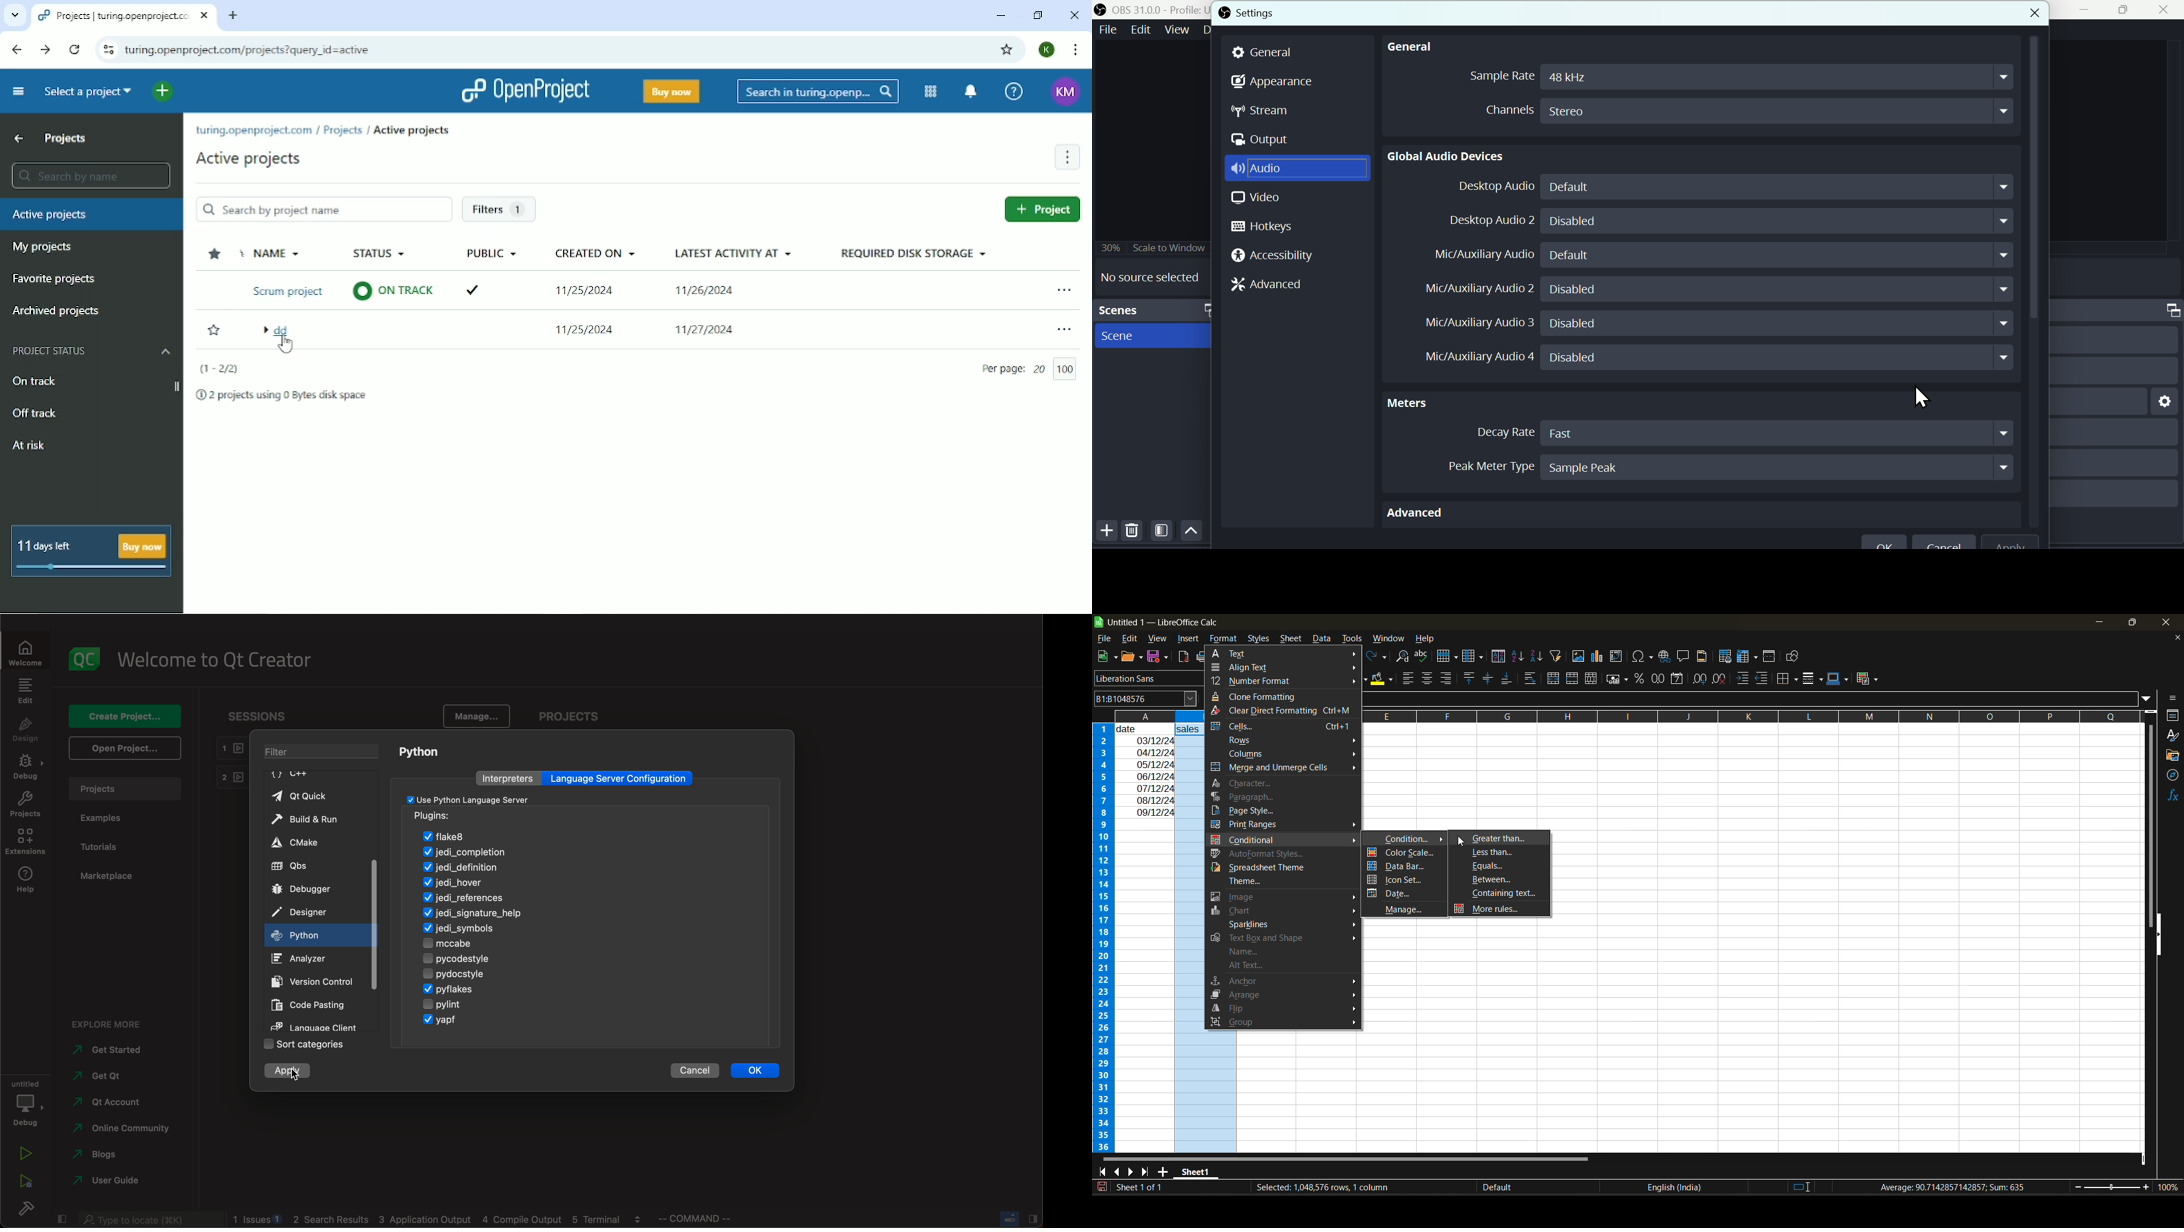  Describe the element at coordinates (1290, 639) in the screenshot. I see `sheet` at that location.